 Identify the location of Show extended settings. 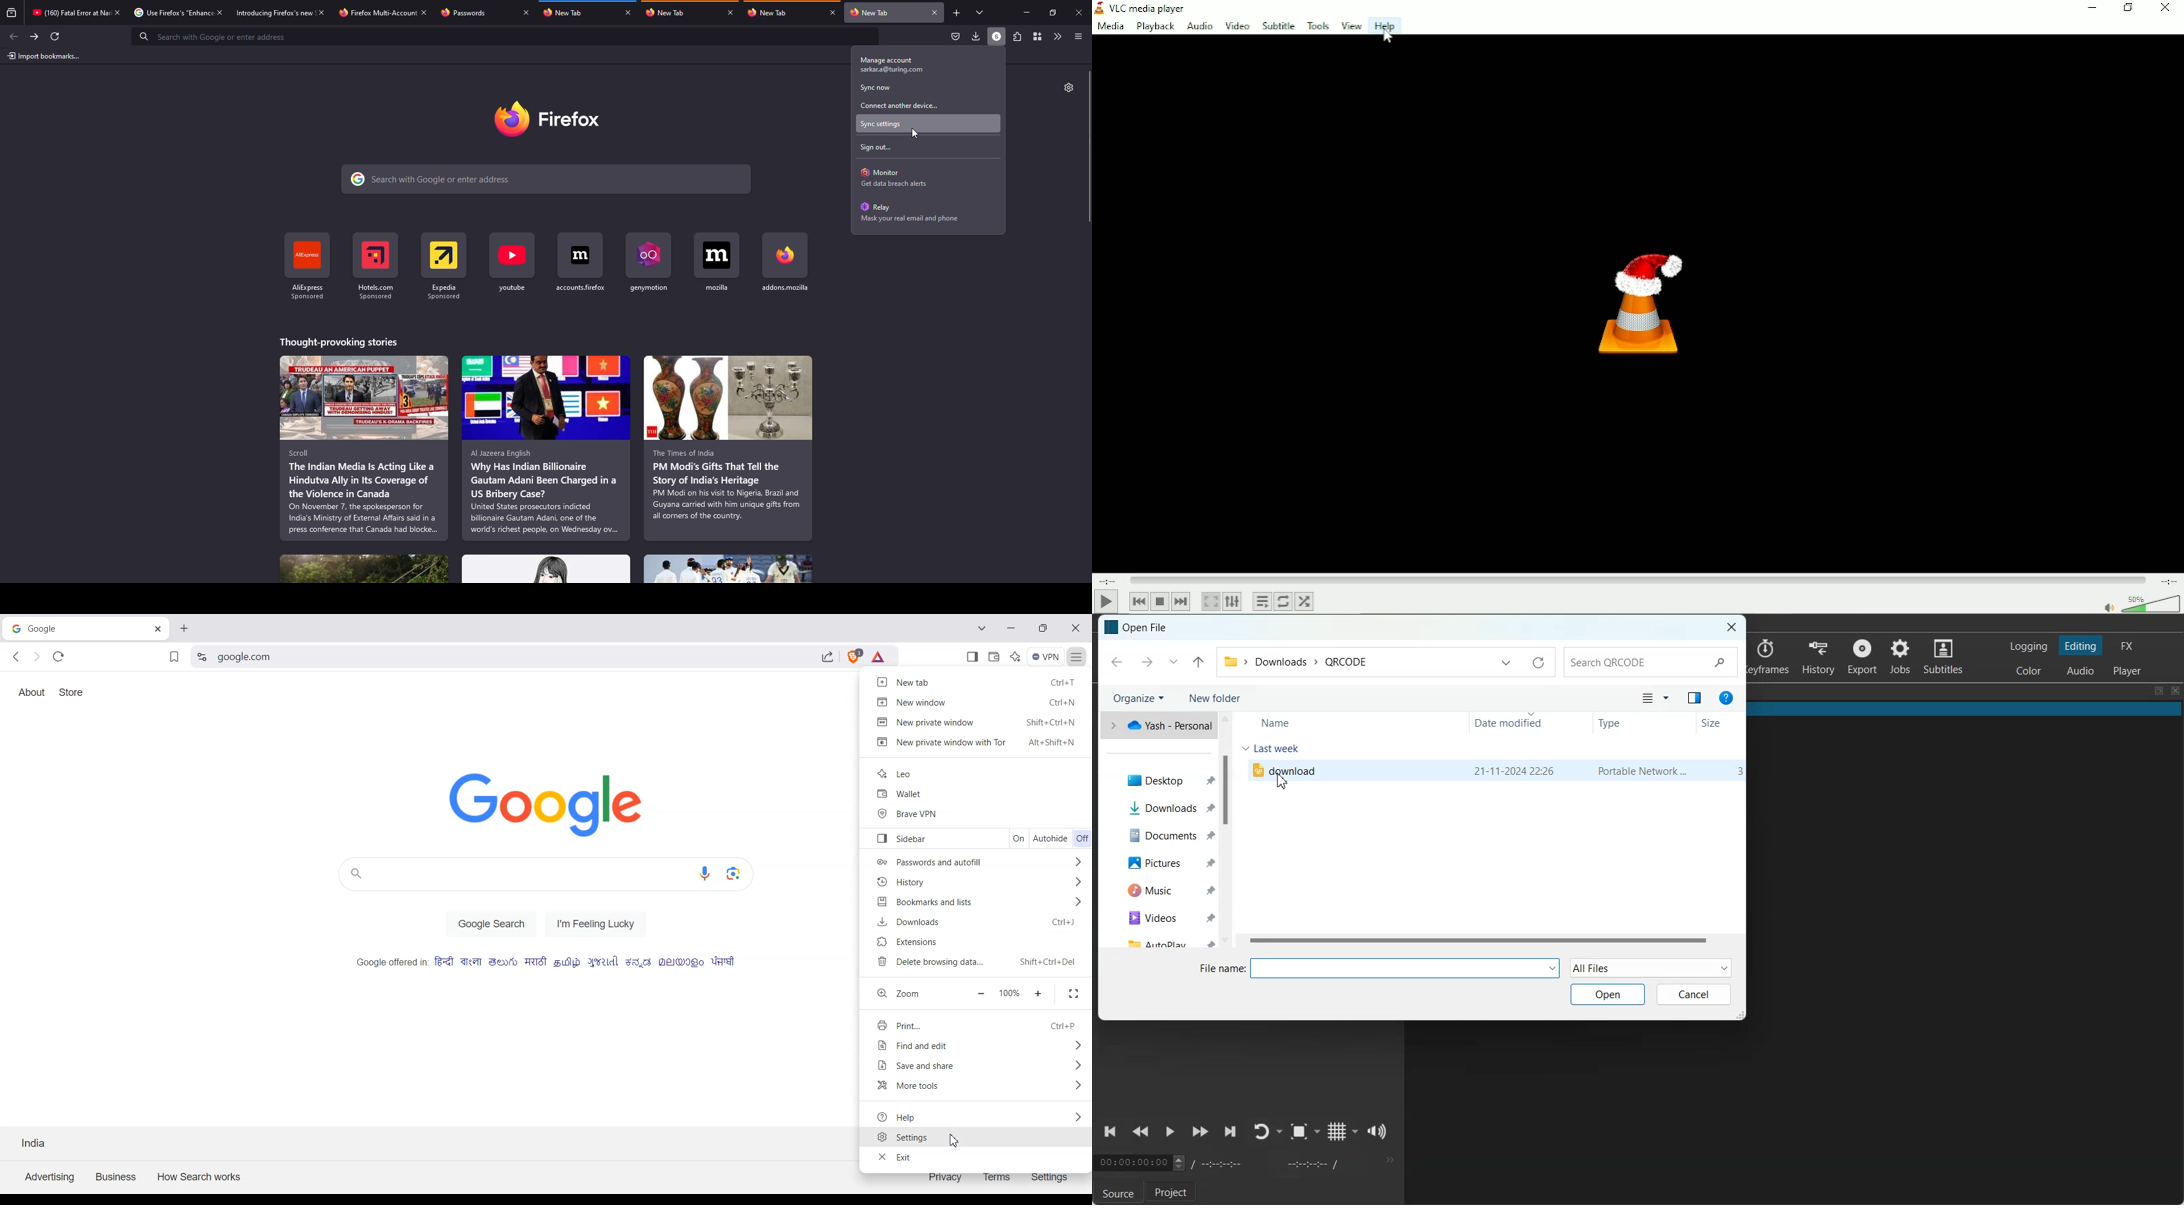
(1232, 601).